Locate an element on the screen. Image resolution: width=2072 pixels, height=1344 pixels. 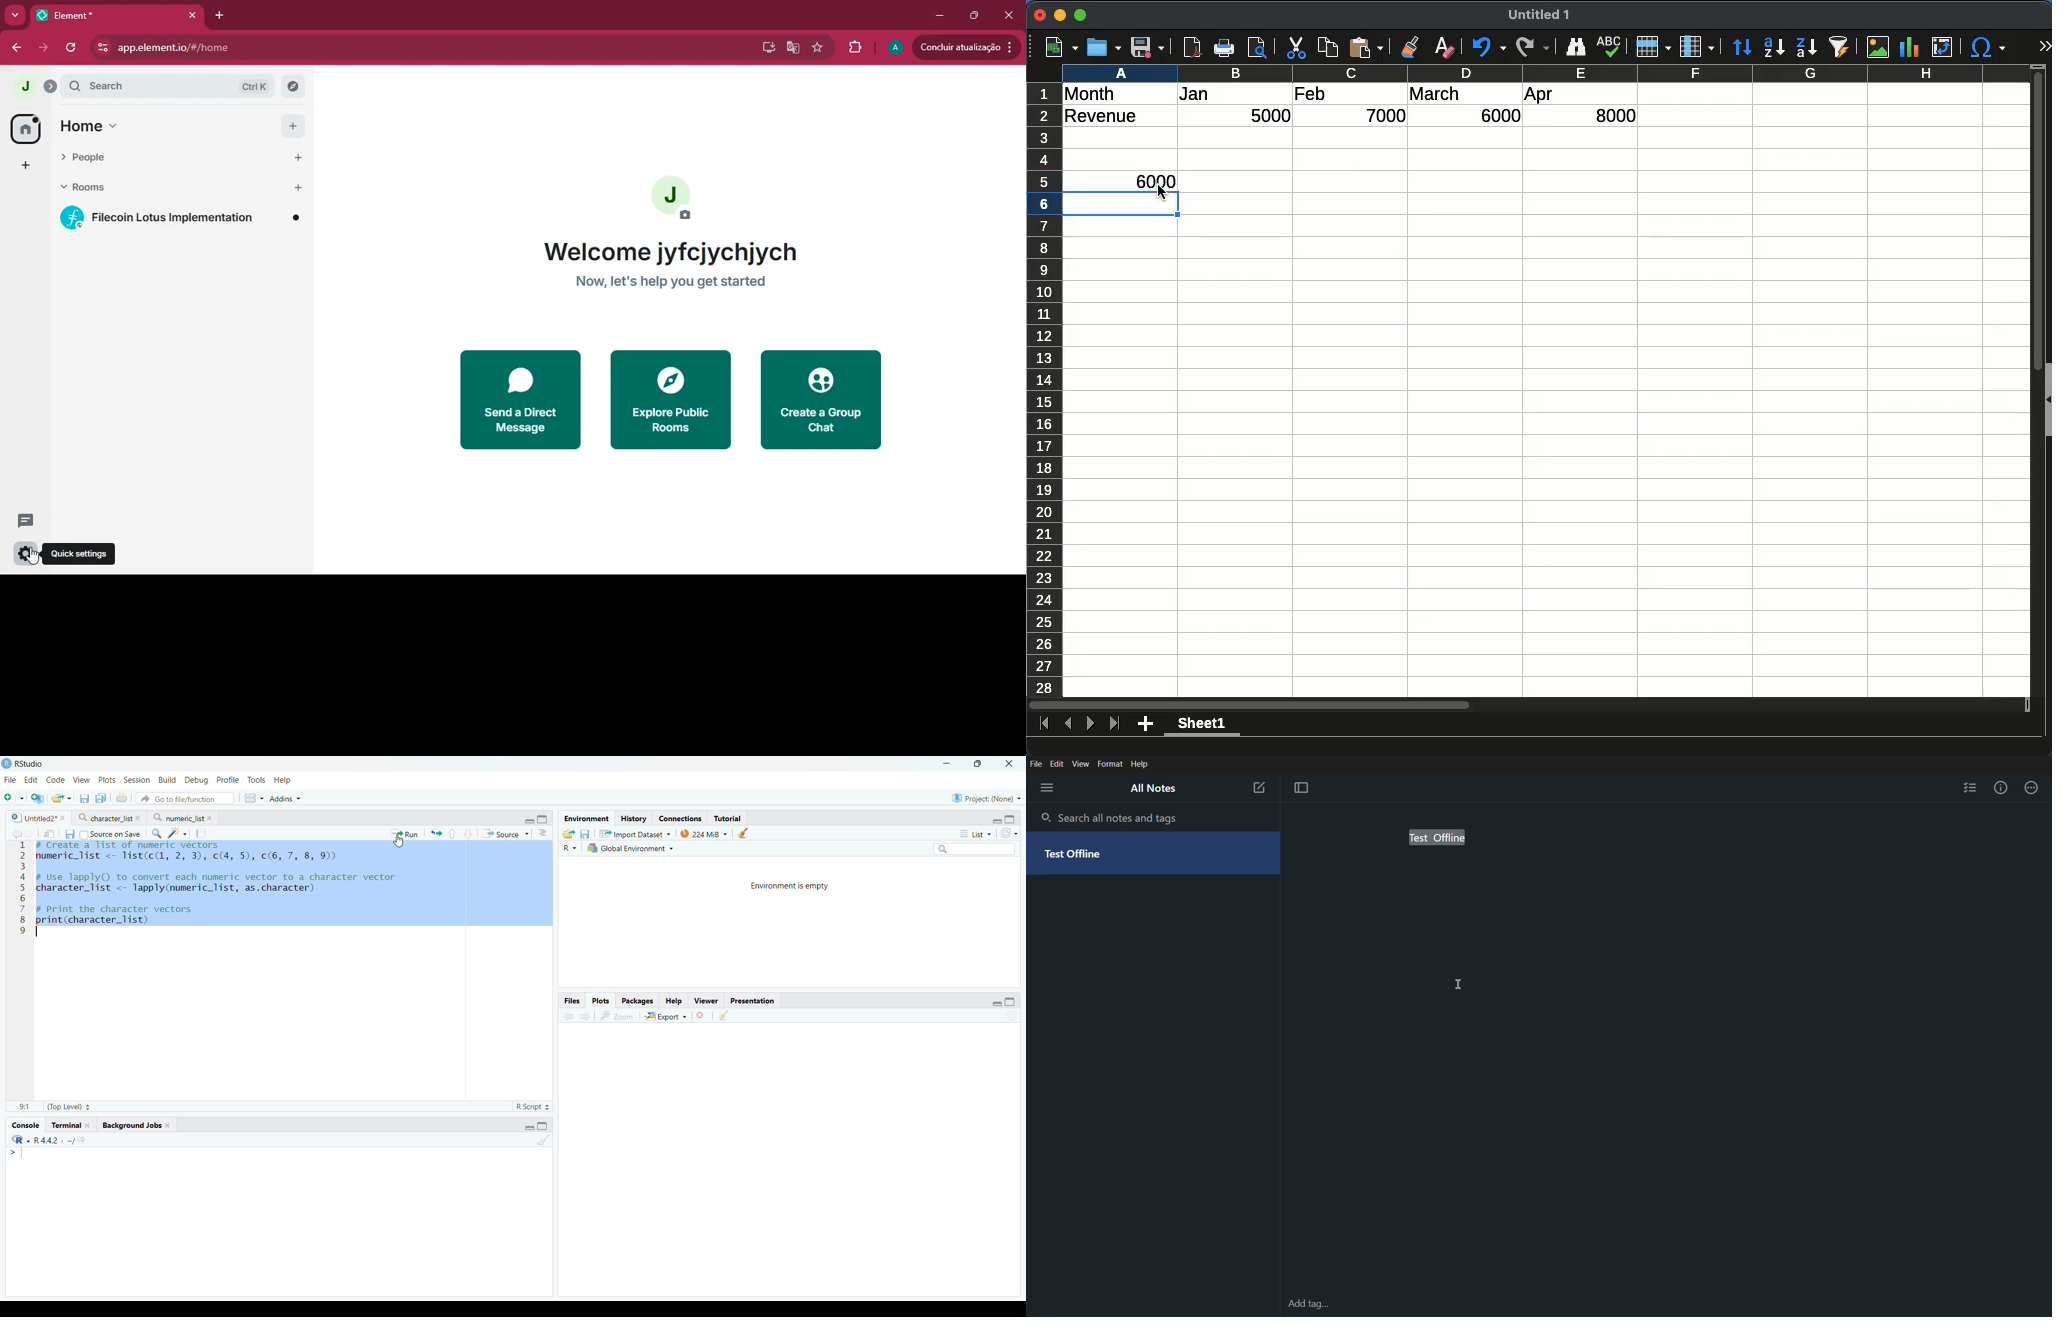
more is located at coordinates (14, 14).